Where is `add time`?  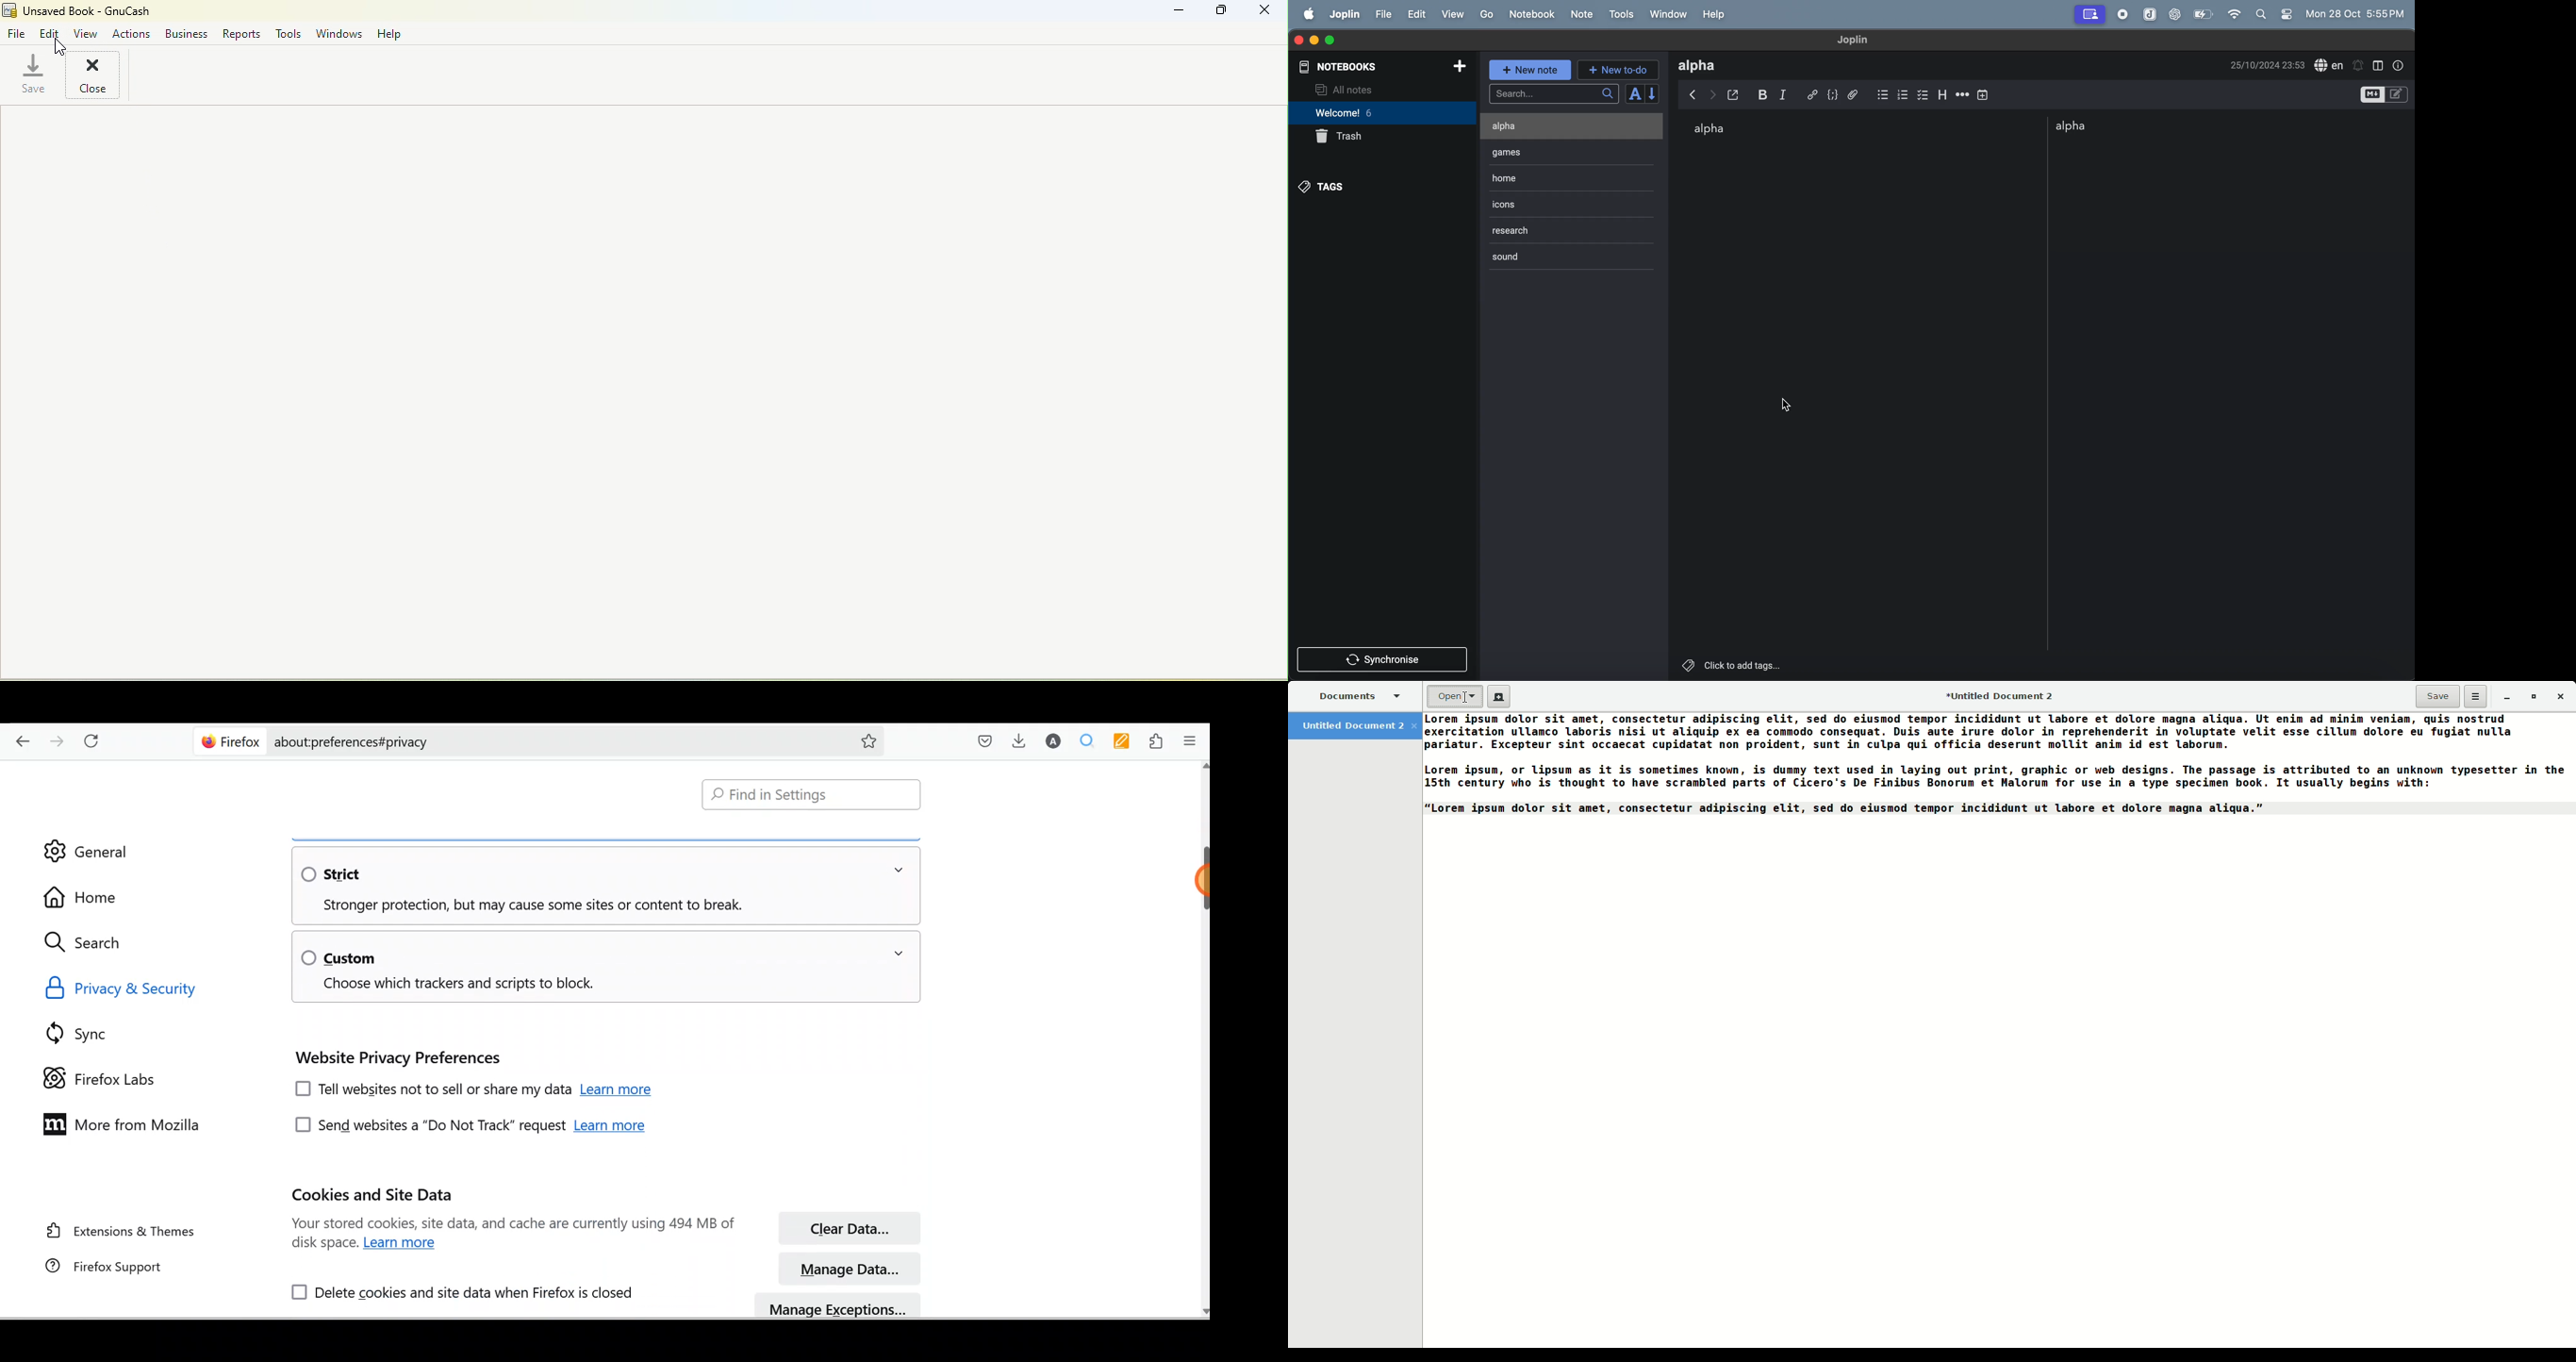 add time is located at coordinates (1984, 94).